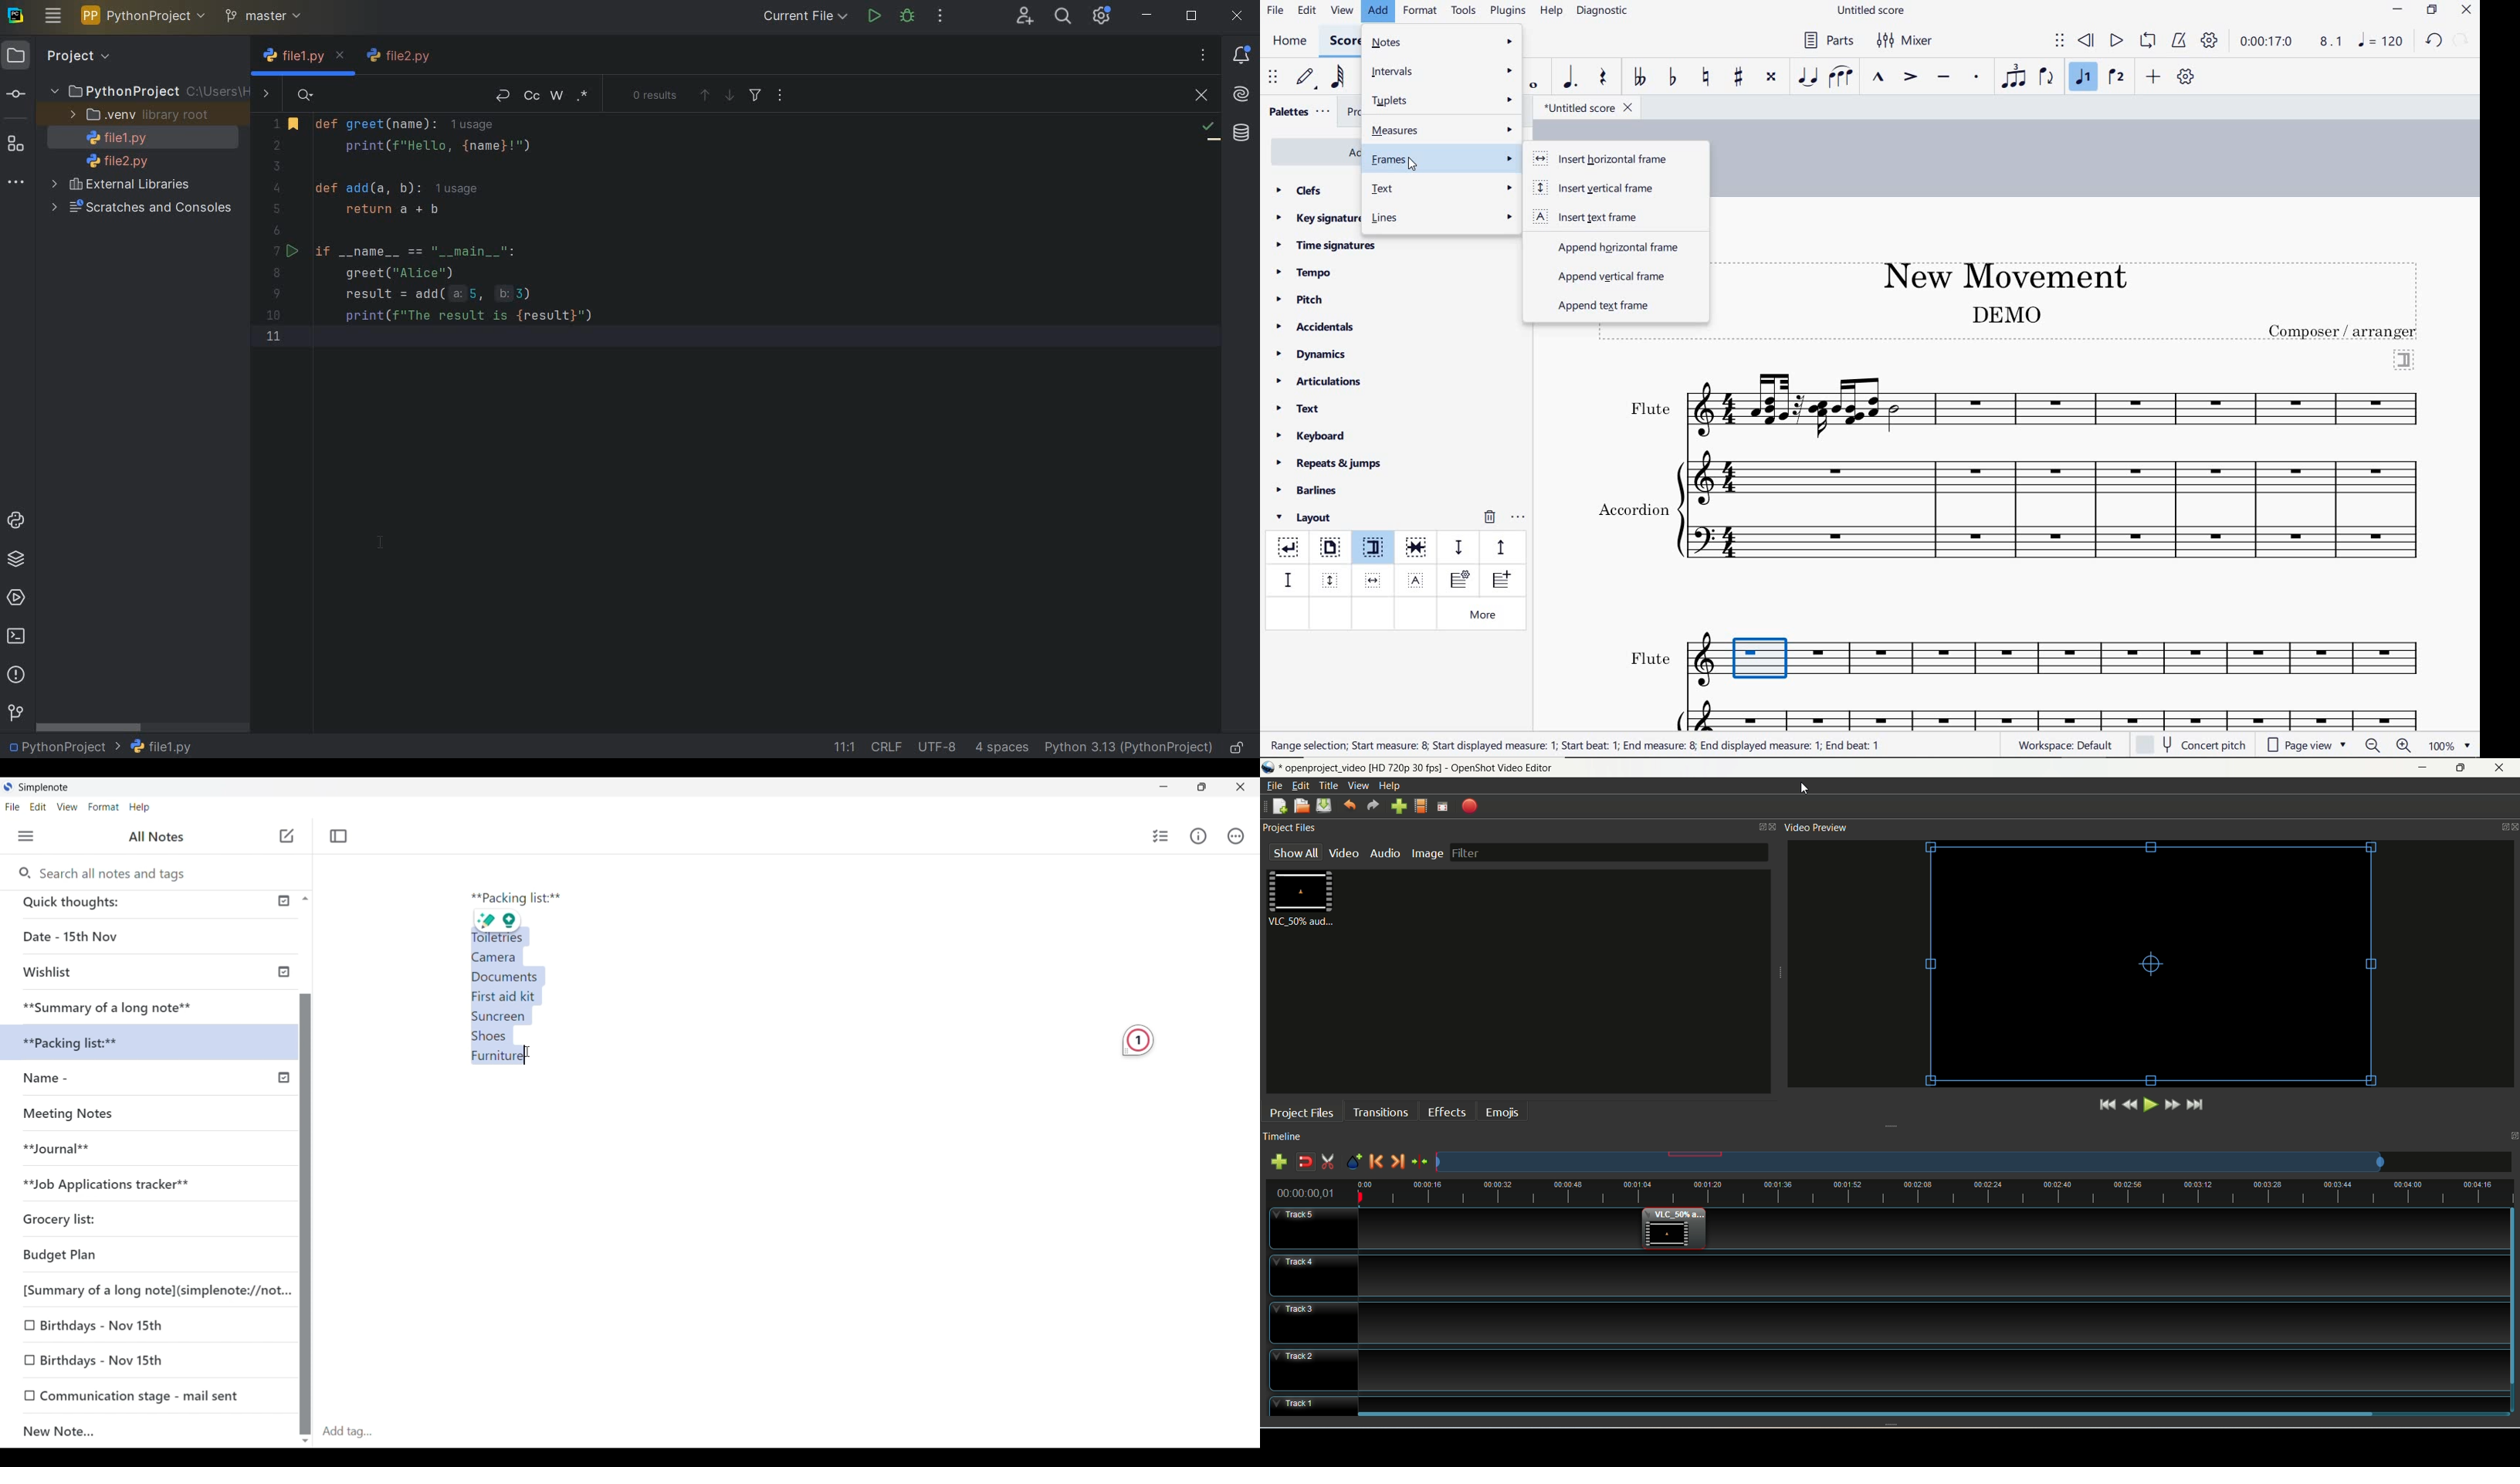  I want to click on toggle natural, so click(1707, 78).